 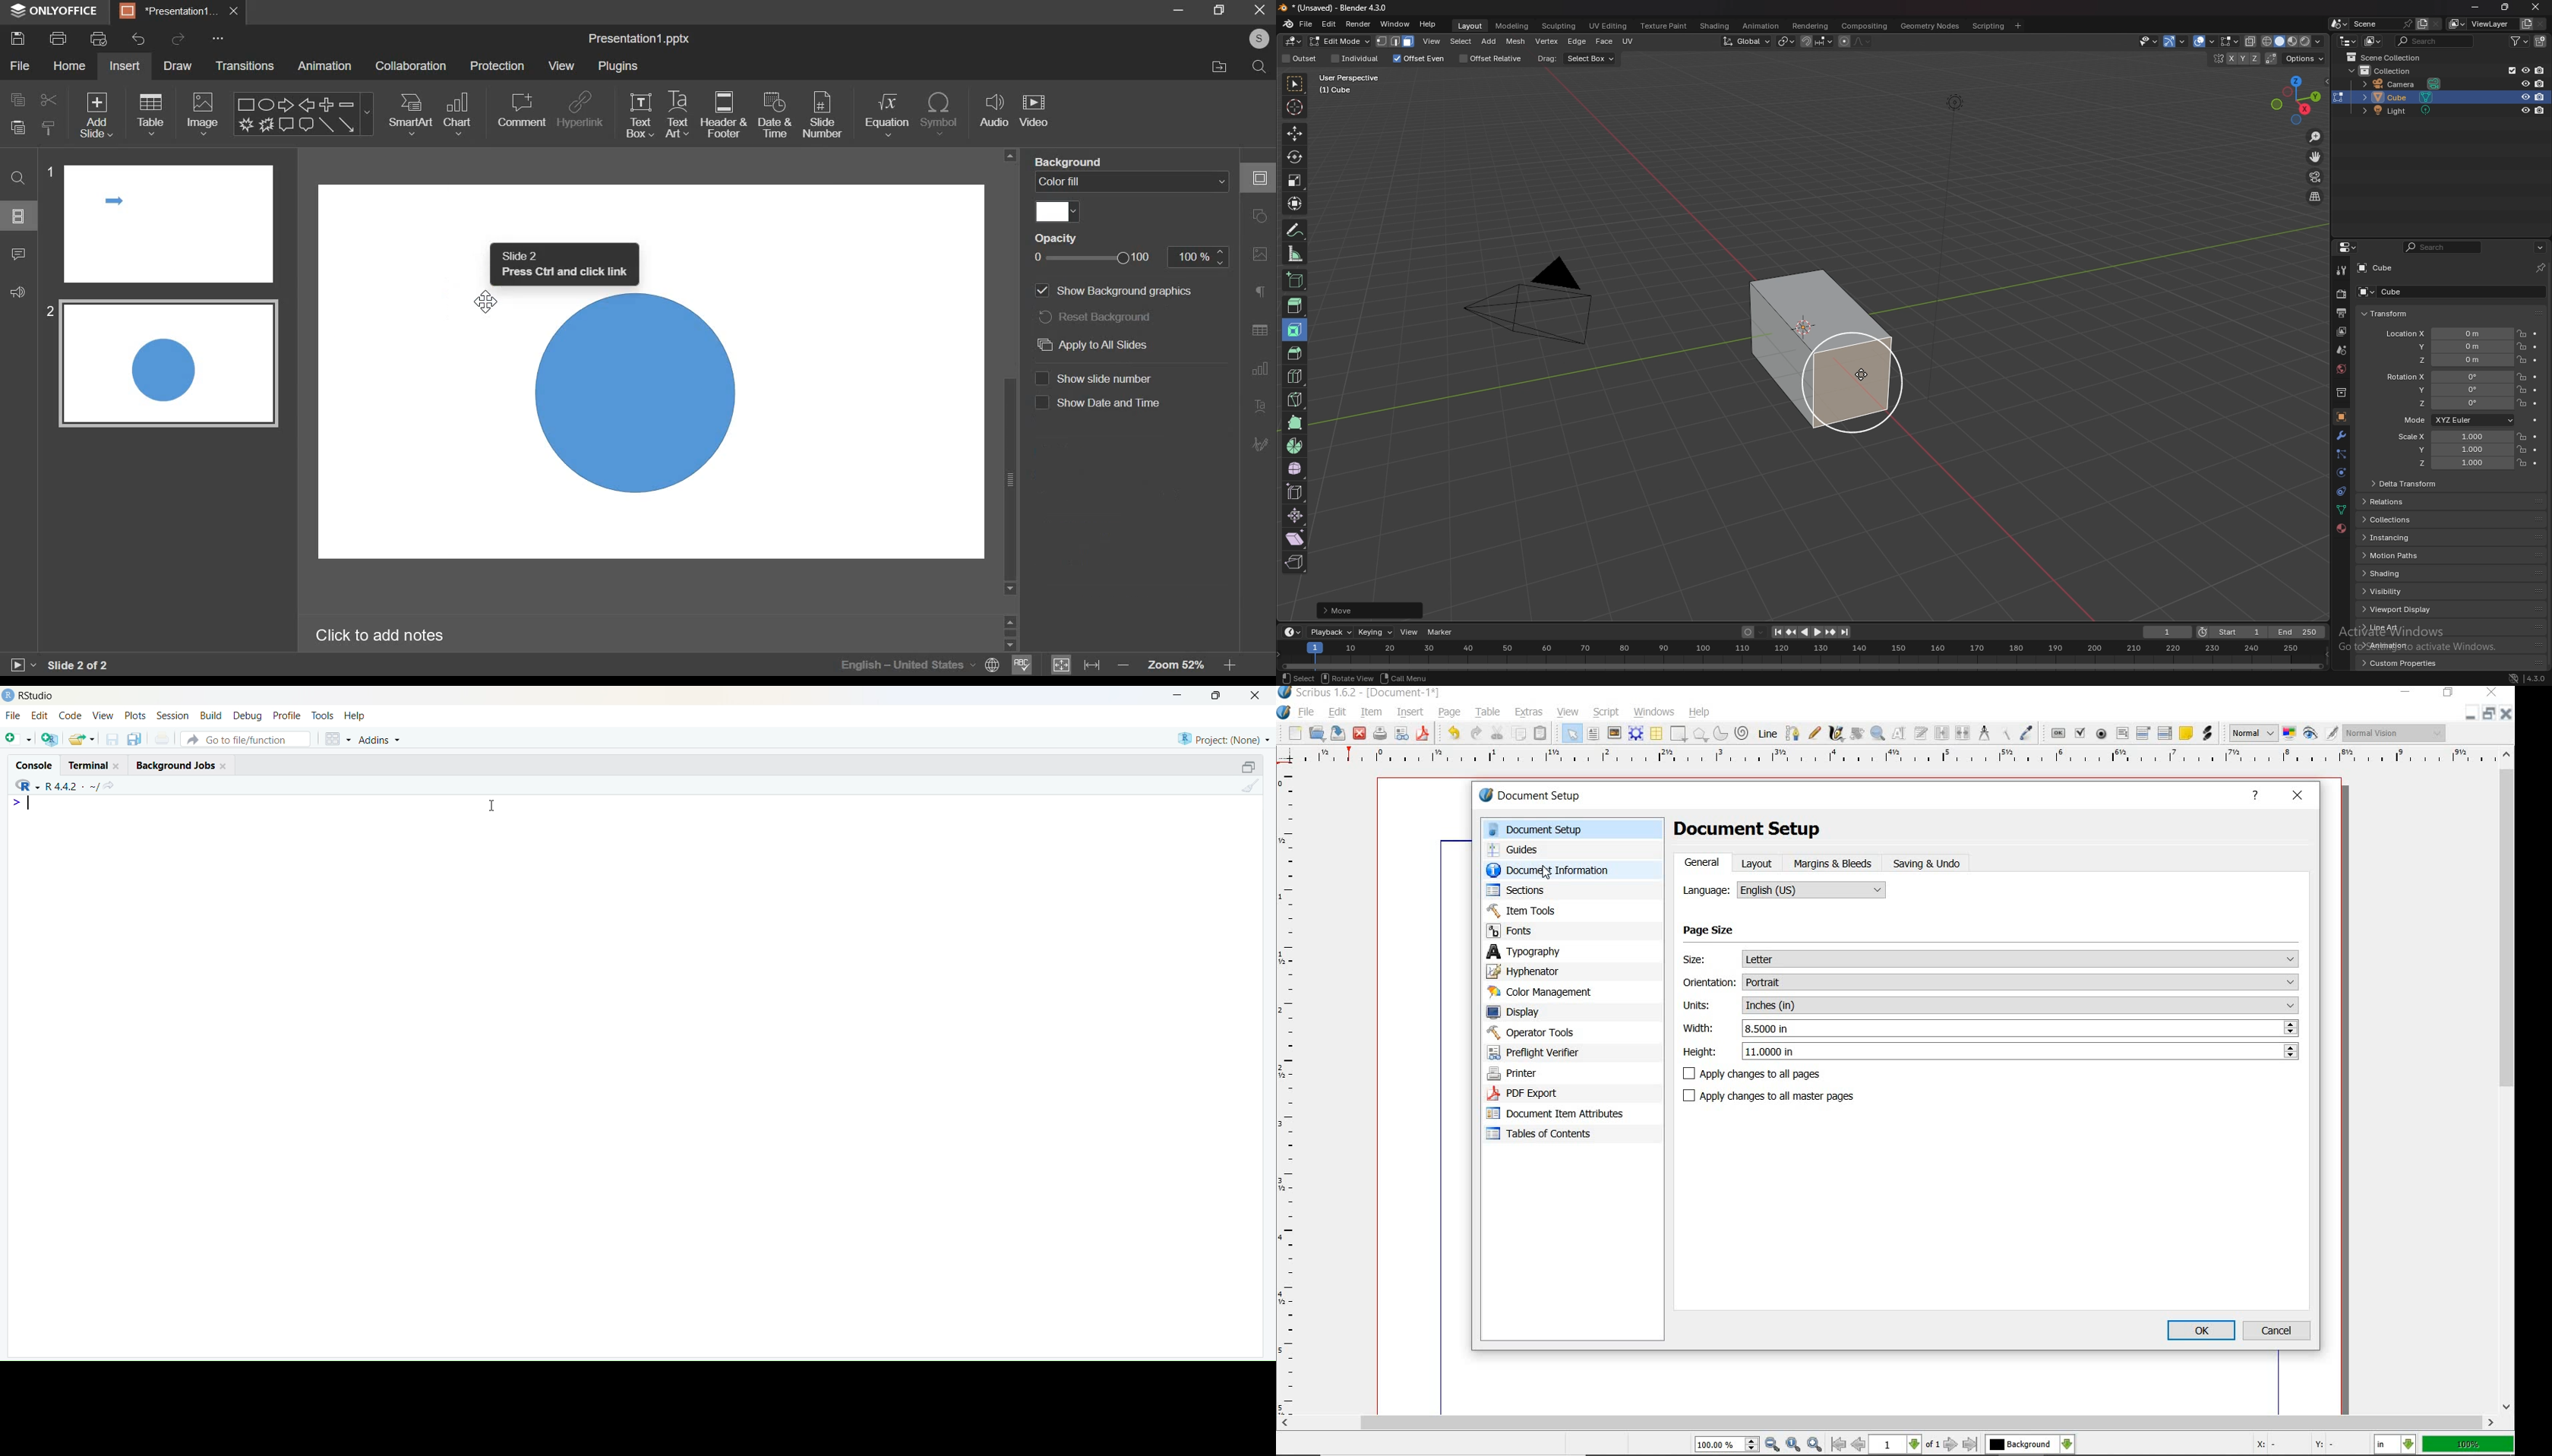 What do you see at coordinates (1756, 863) in the screenshot?
I see `layout` at bounding box center [1756, 863].